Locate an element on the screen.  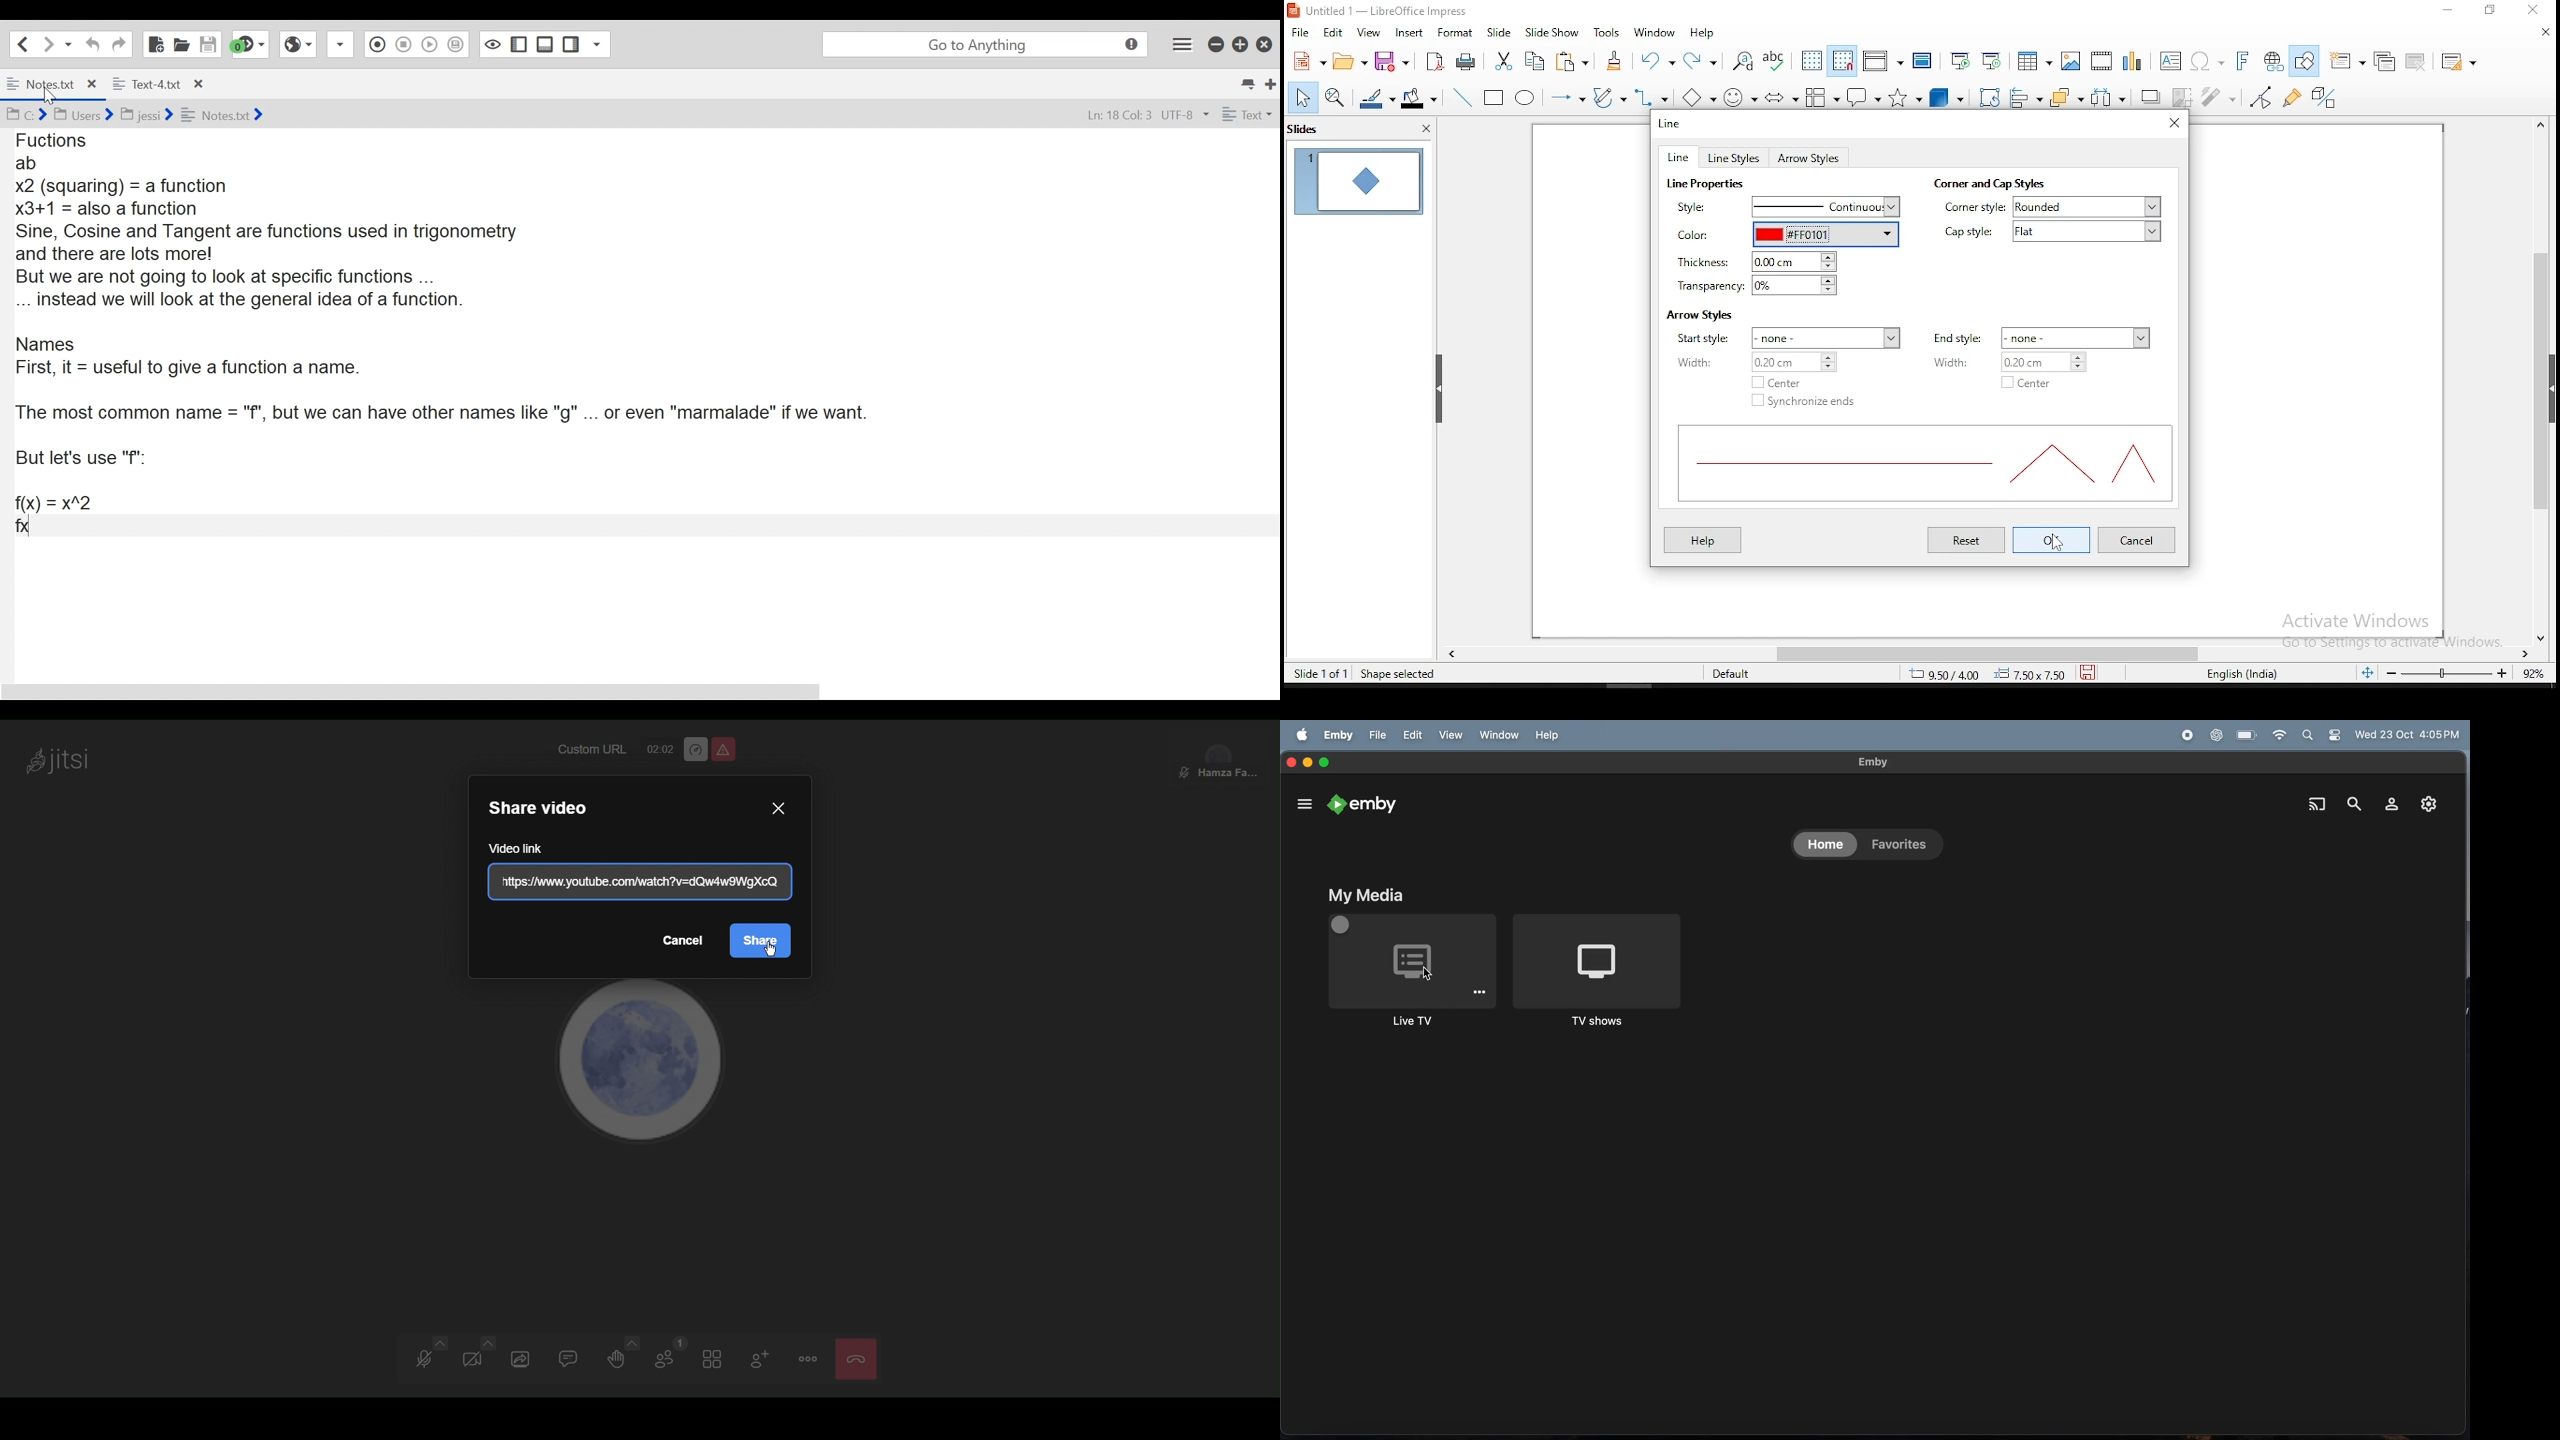
center is located at coordinates (2027, 383).